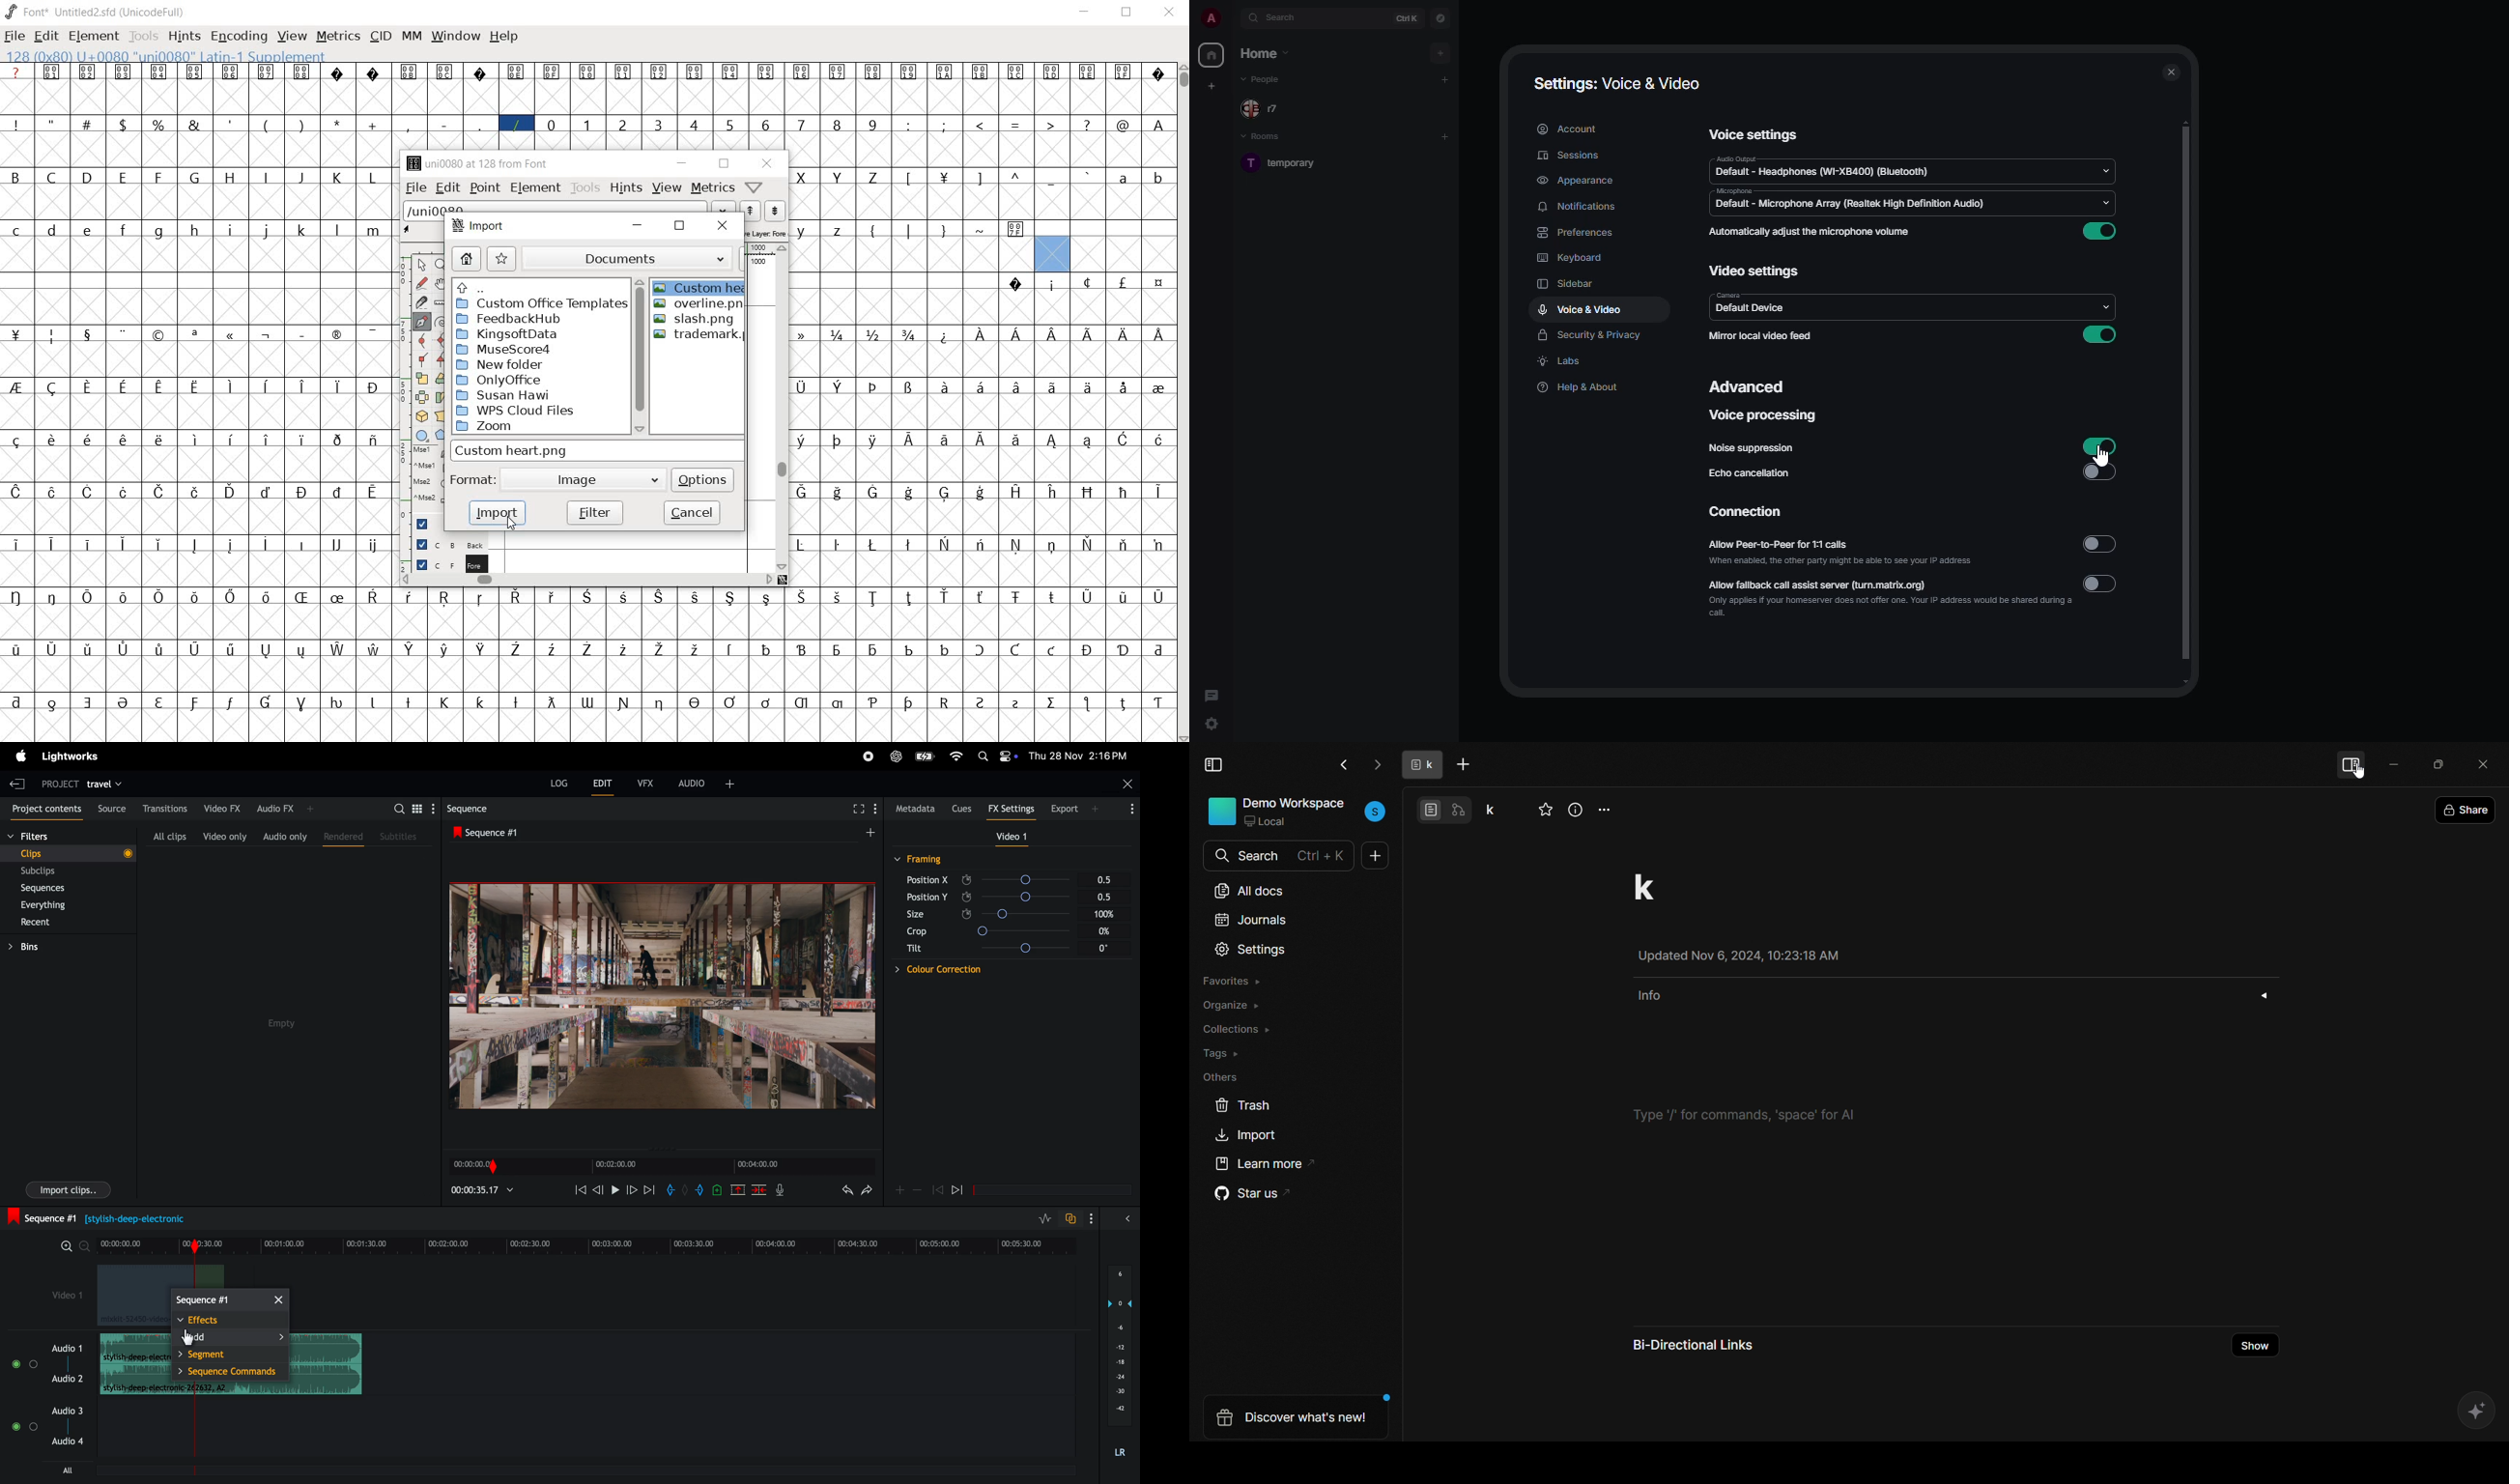 This screenshot has height=1484, width=2520. What do you see at coordinates (454, 36) in the screenshot?
I see `WINDOW` at bounding box center [454, 36].